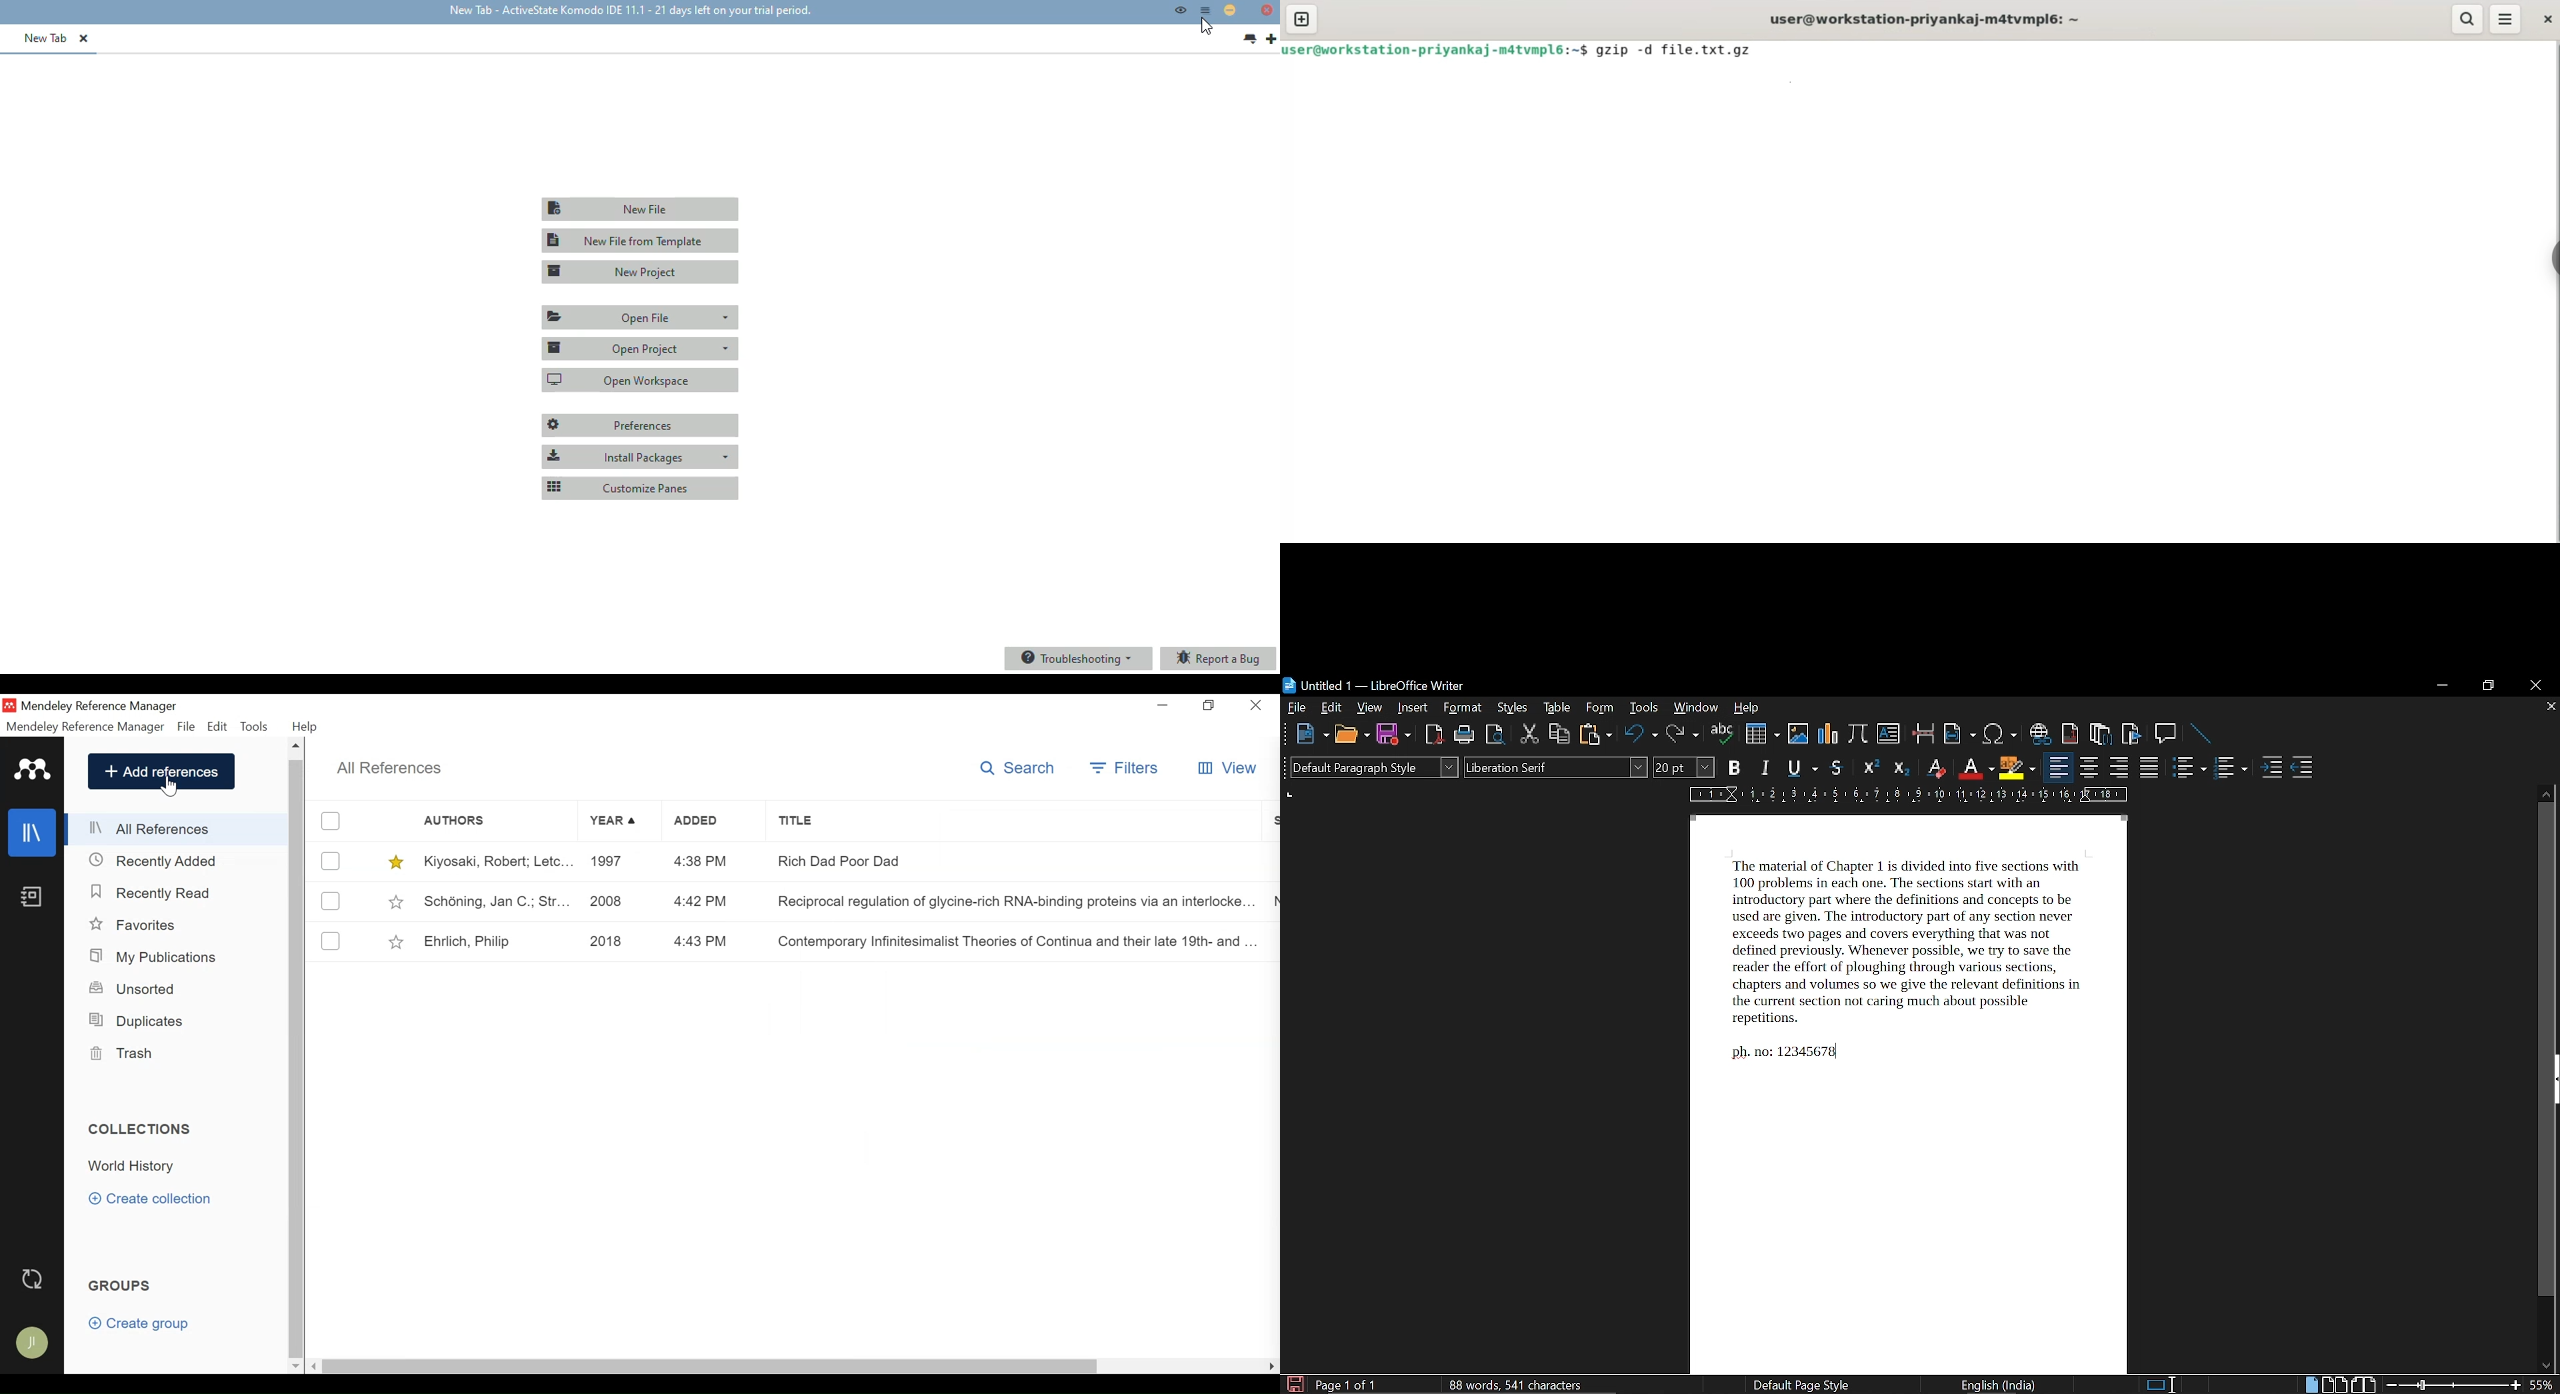  What do you see at coordinates (330, 861) in the screenshot?
I see `(un)select"` at bounding box center [330, 861].